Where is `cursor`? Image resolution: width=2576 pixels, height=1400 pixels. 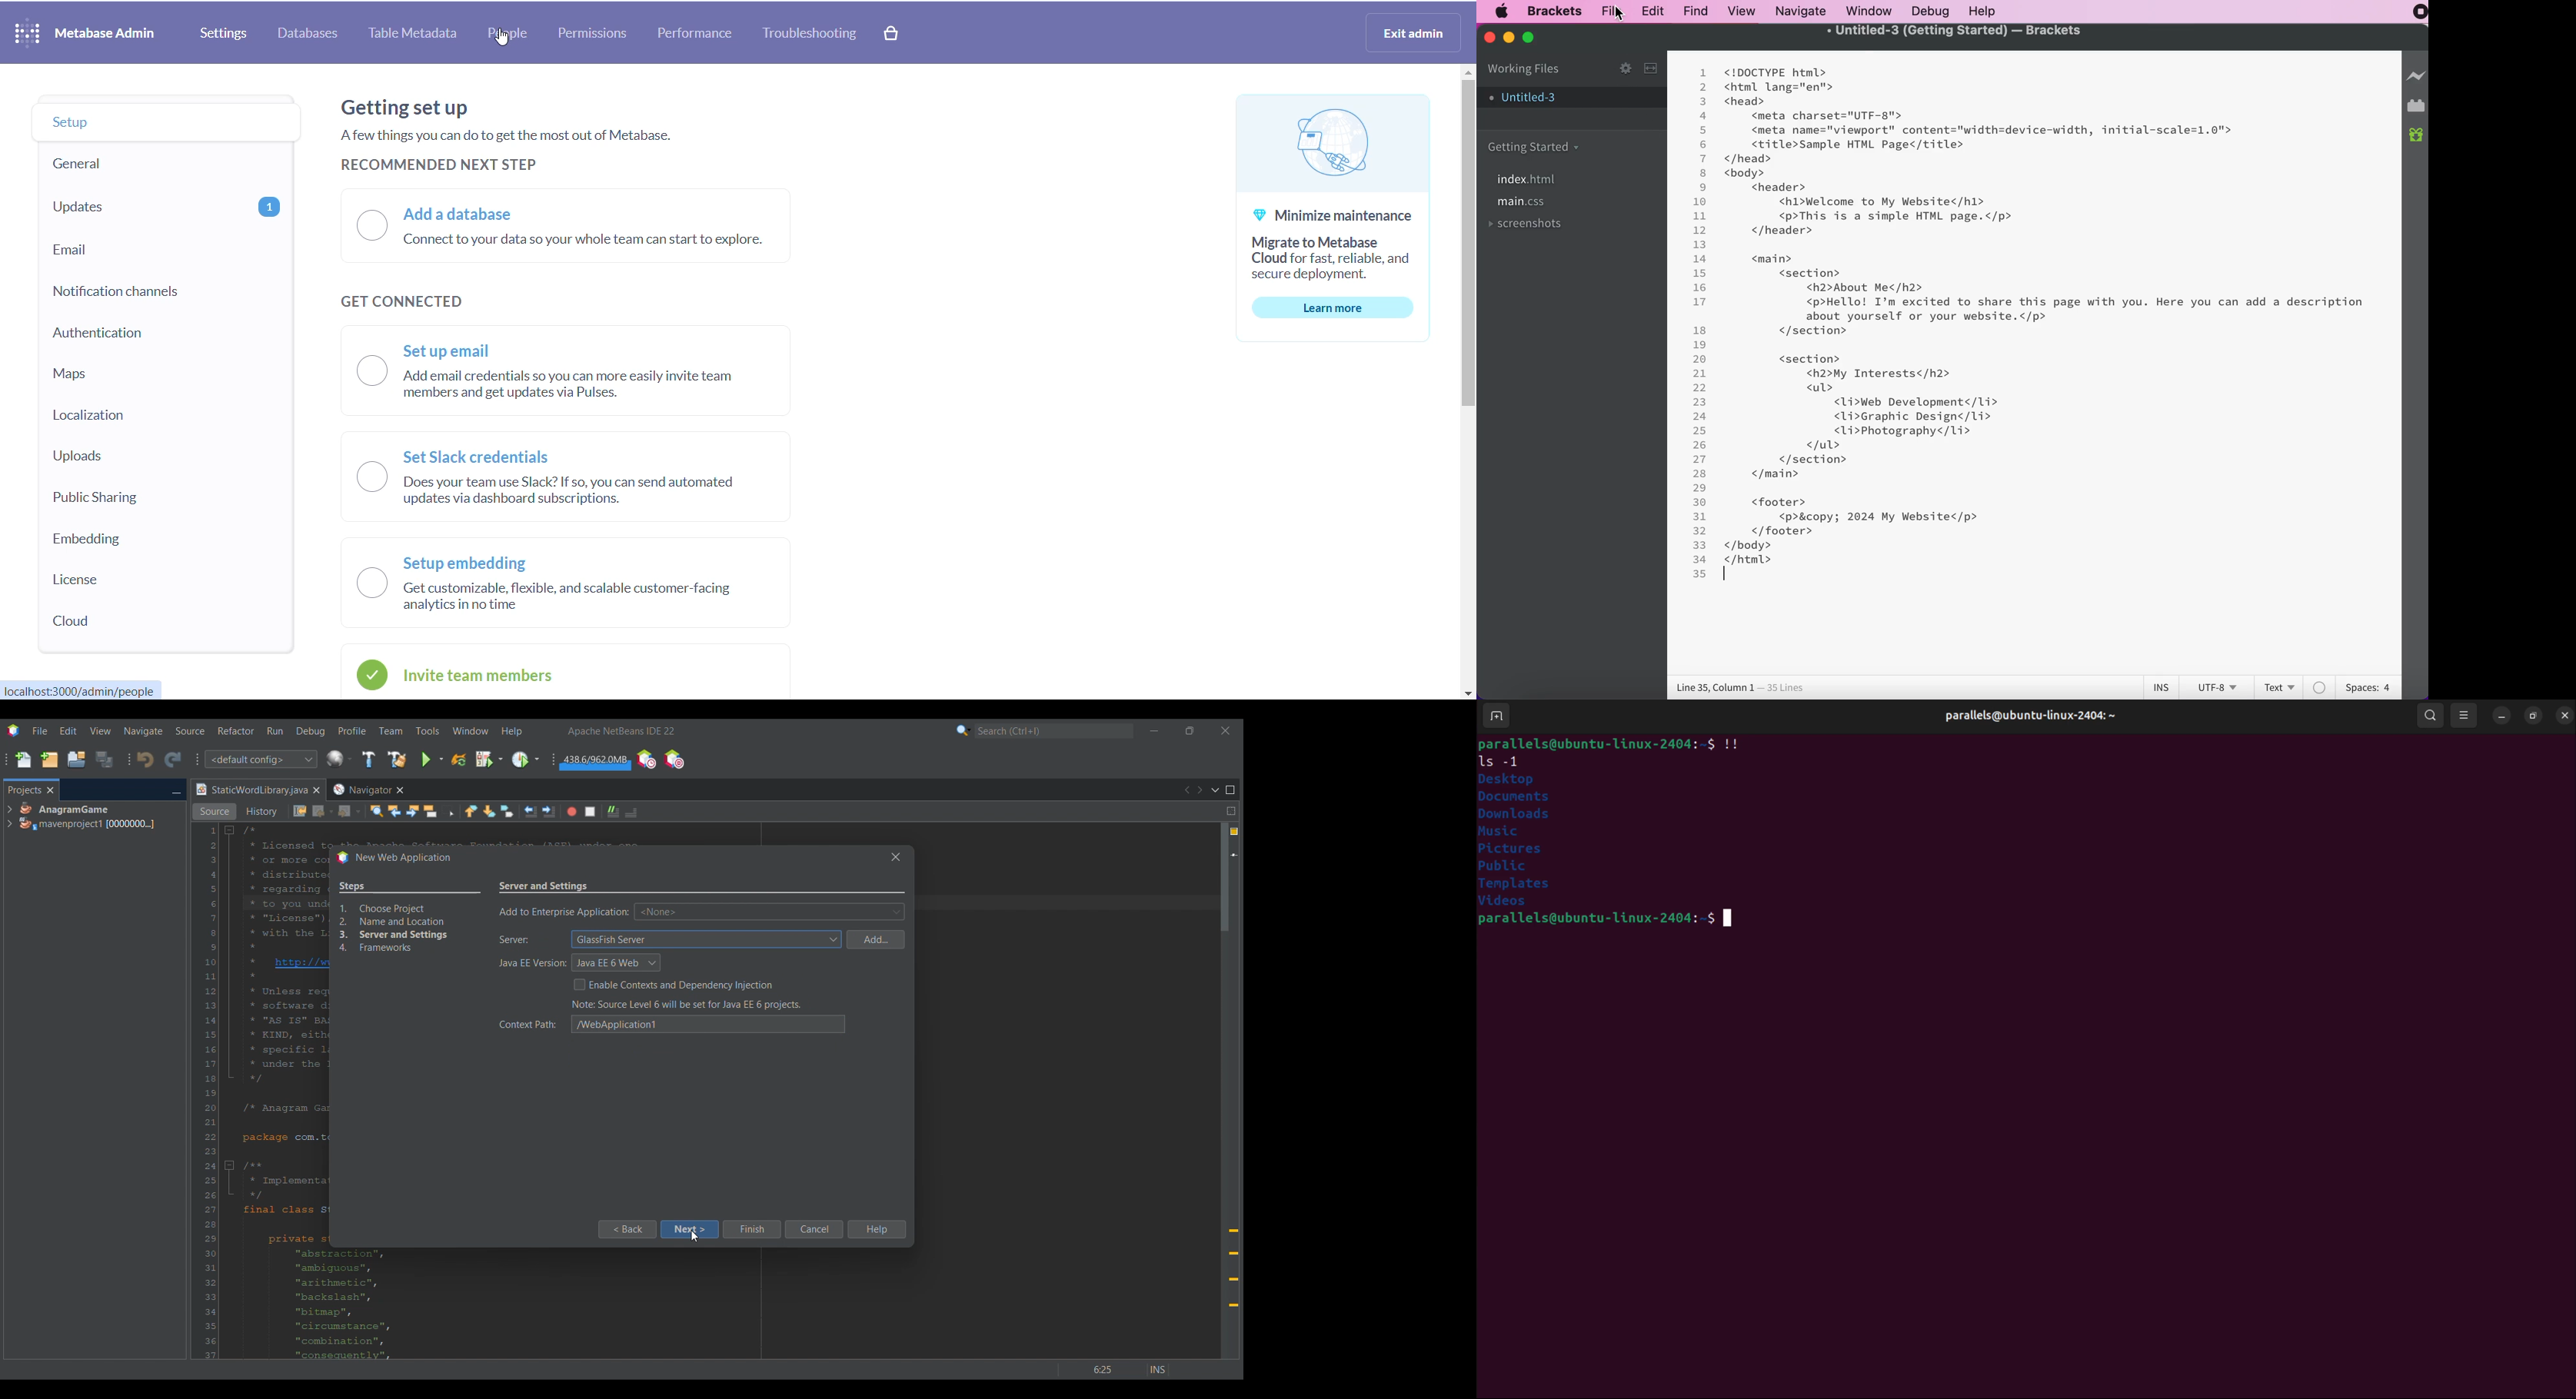
cursor is located at coordinates (1620, 13).